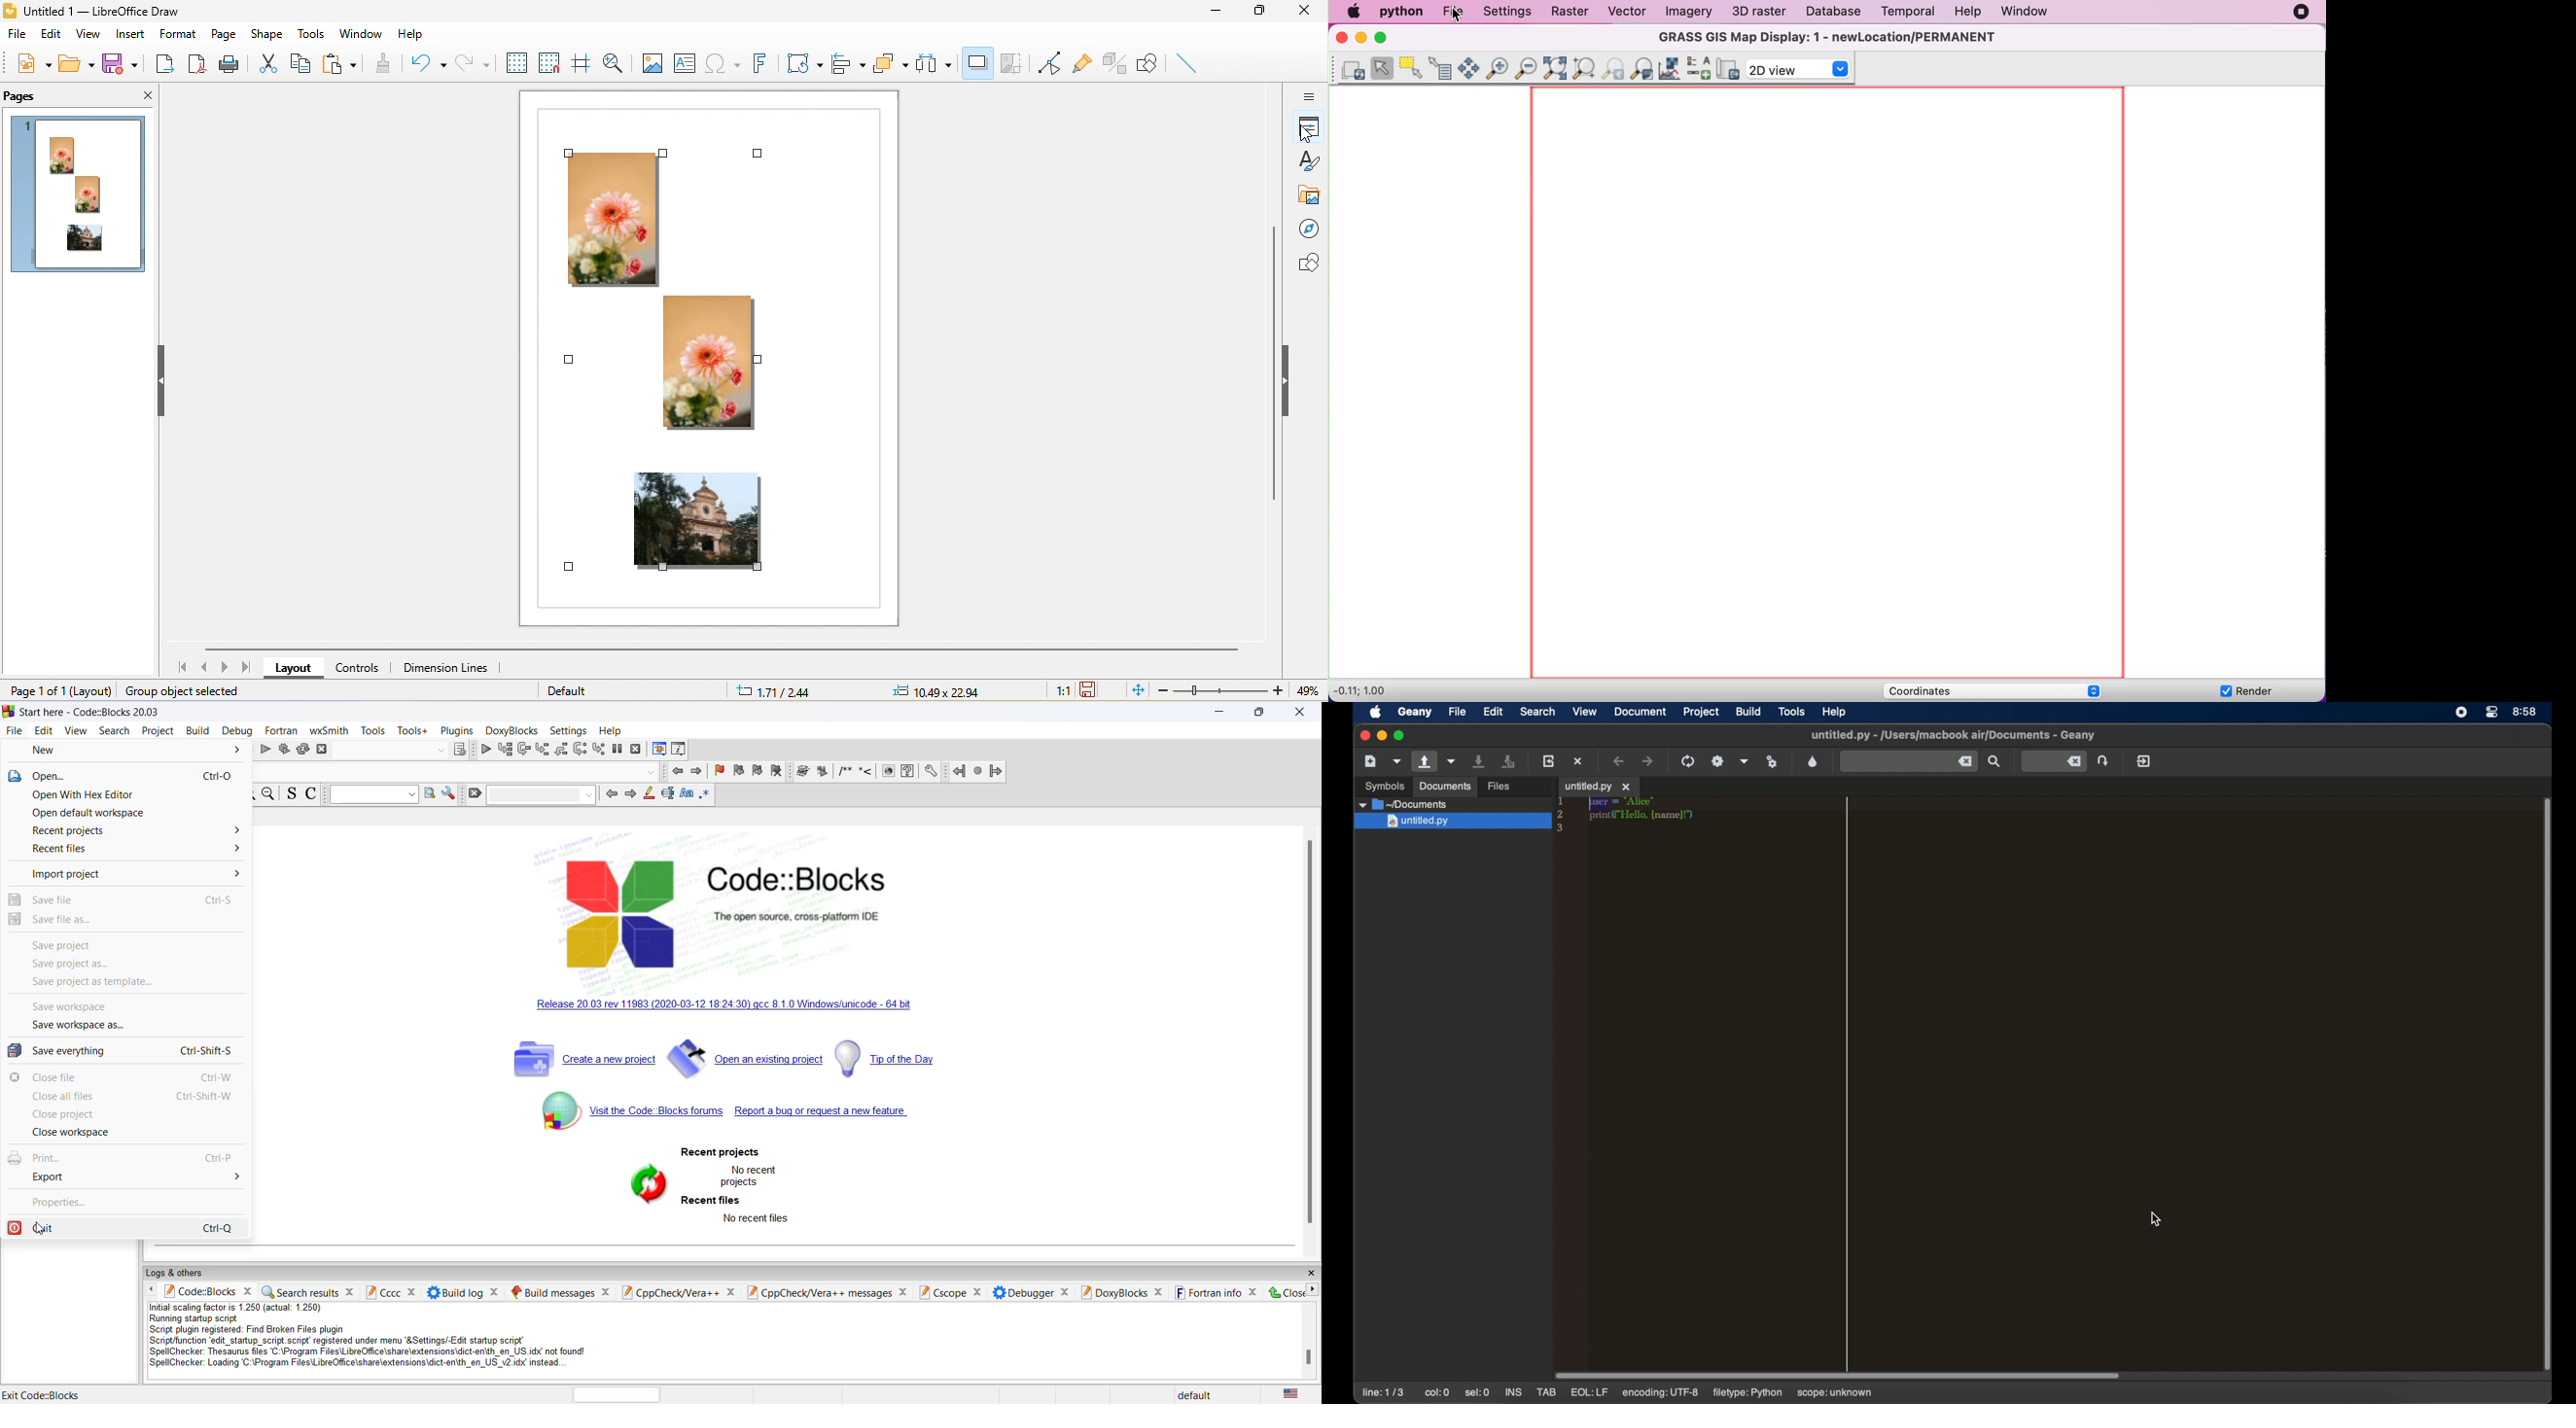  I want to click on edit, so click(44, 731).